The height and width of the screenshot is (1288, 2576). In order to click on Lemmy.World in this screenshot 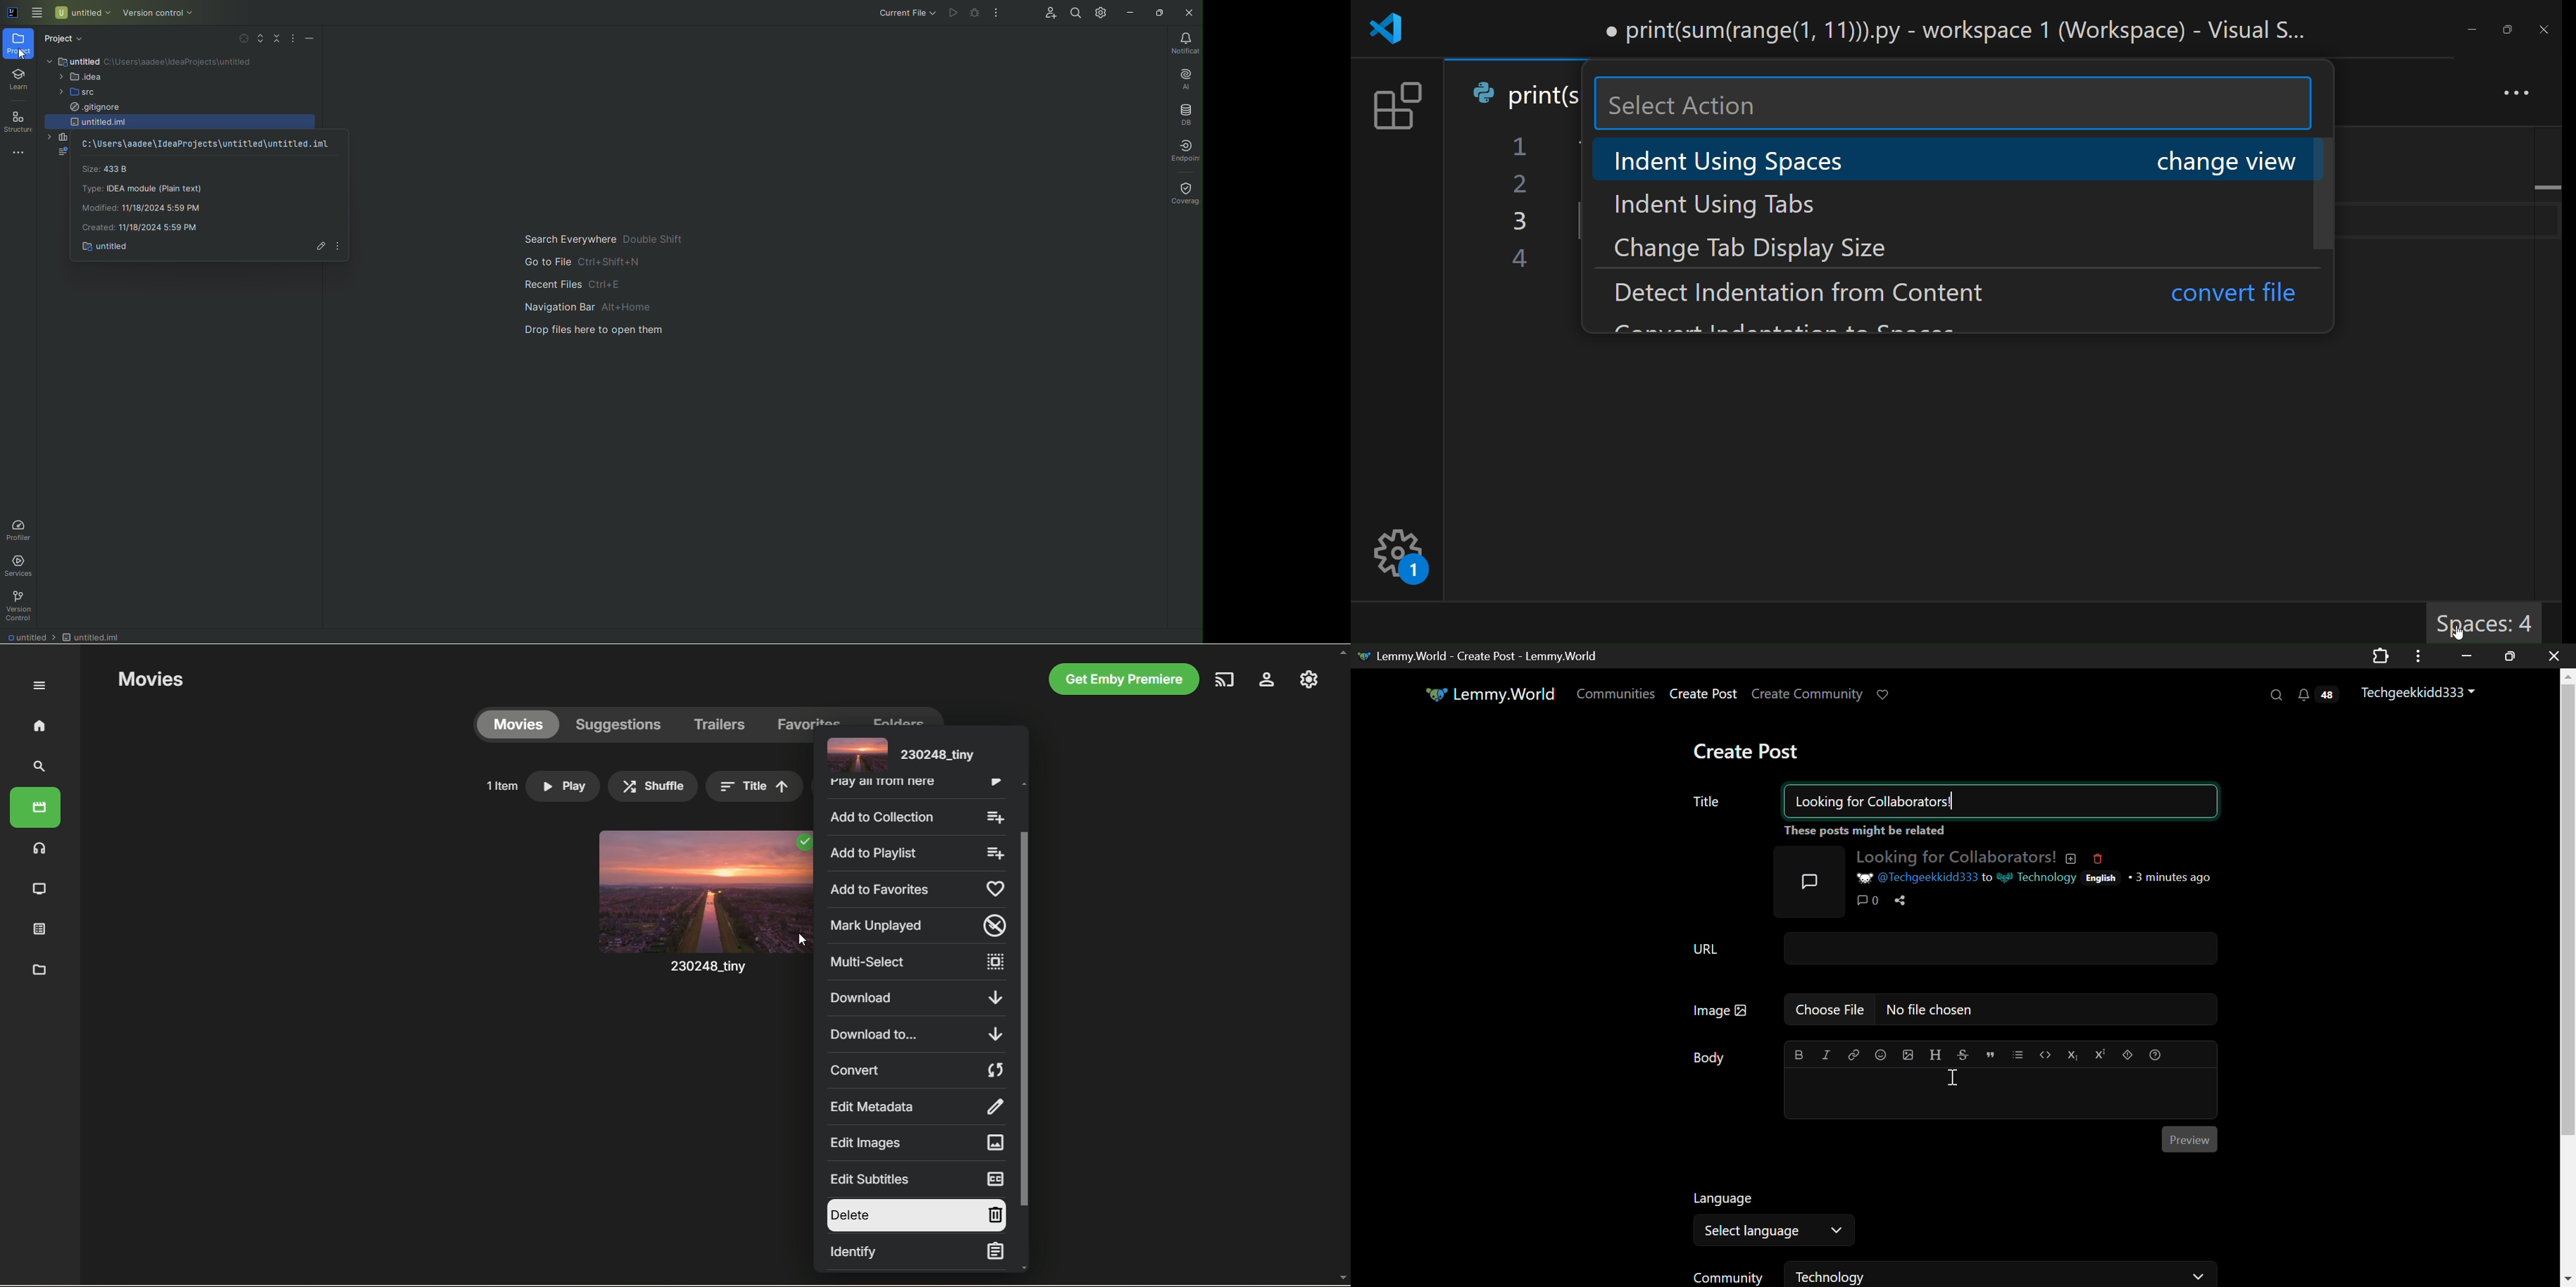, I will do `click(1488, 695)`.